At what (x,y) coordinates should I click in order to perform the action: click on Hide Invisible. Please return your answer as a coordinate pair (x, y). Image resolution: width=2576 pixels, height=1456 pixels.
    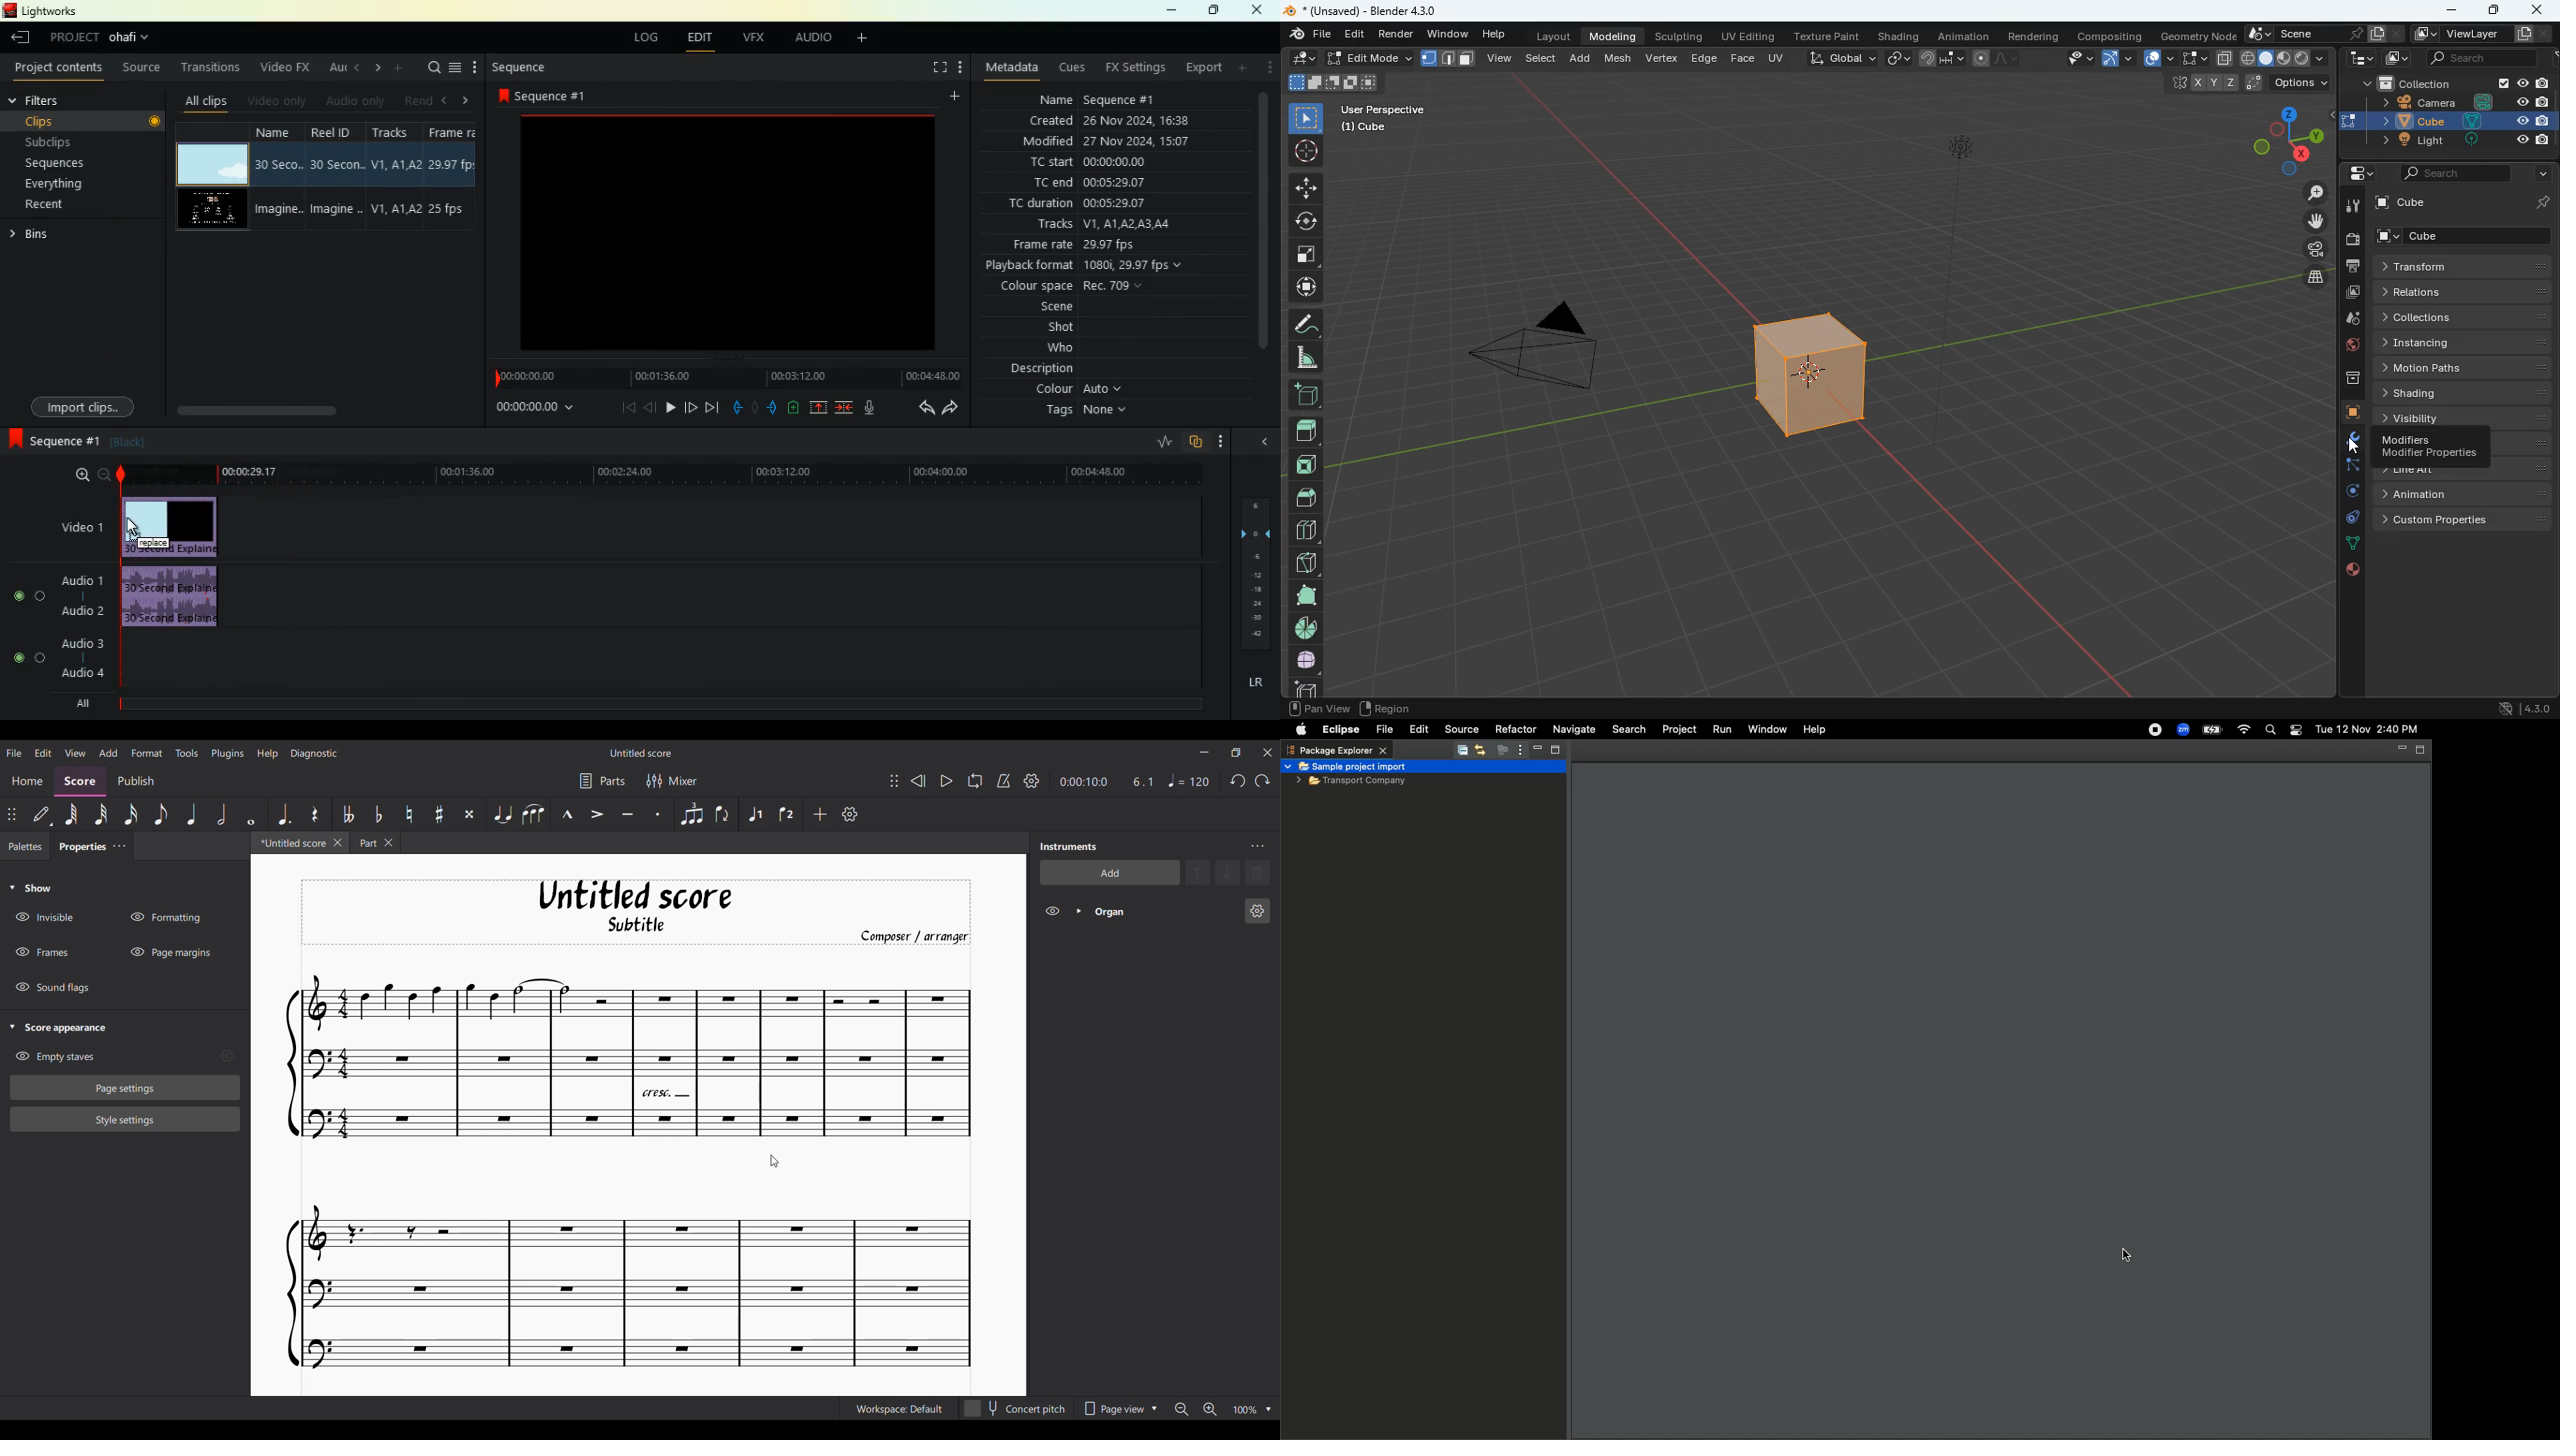
    Looking at the image, I should click on (44, 917).